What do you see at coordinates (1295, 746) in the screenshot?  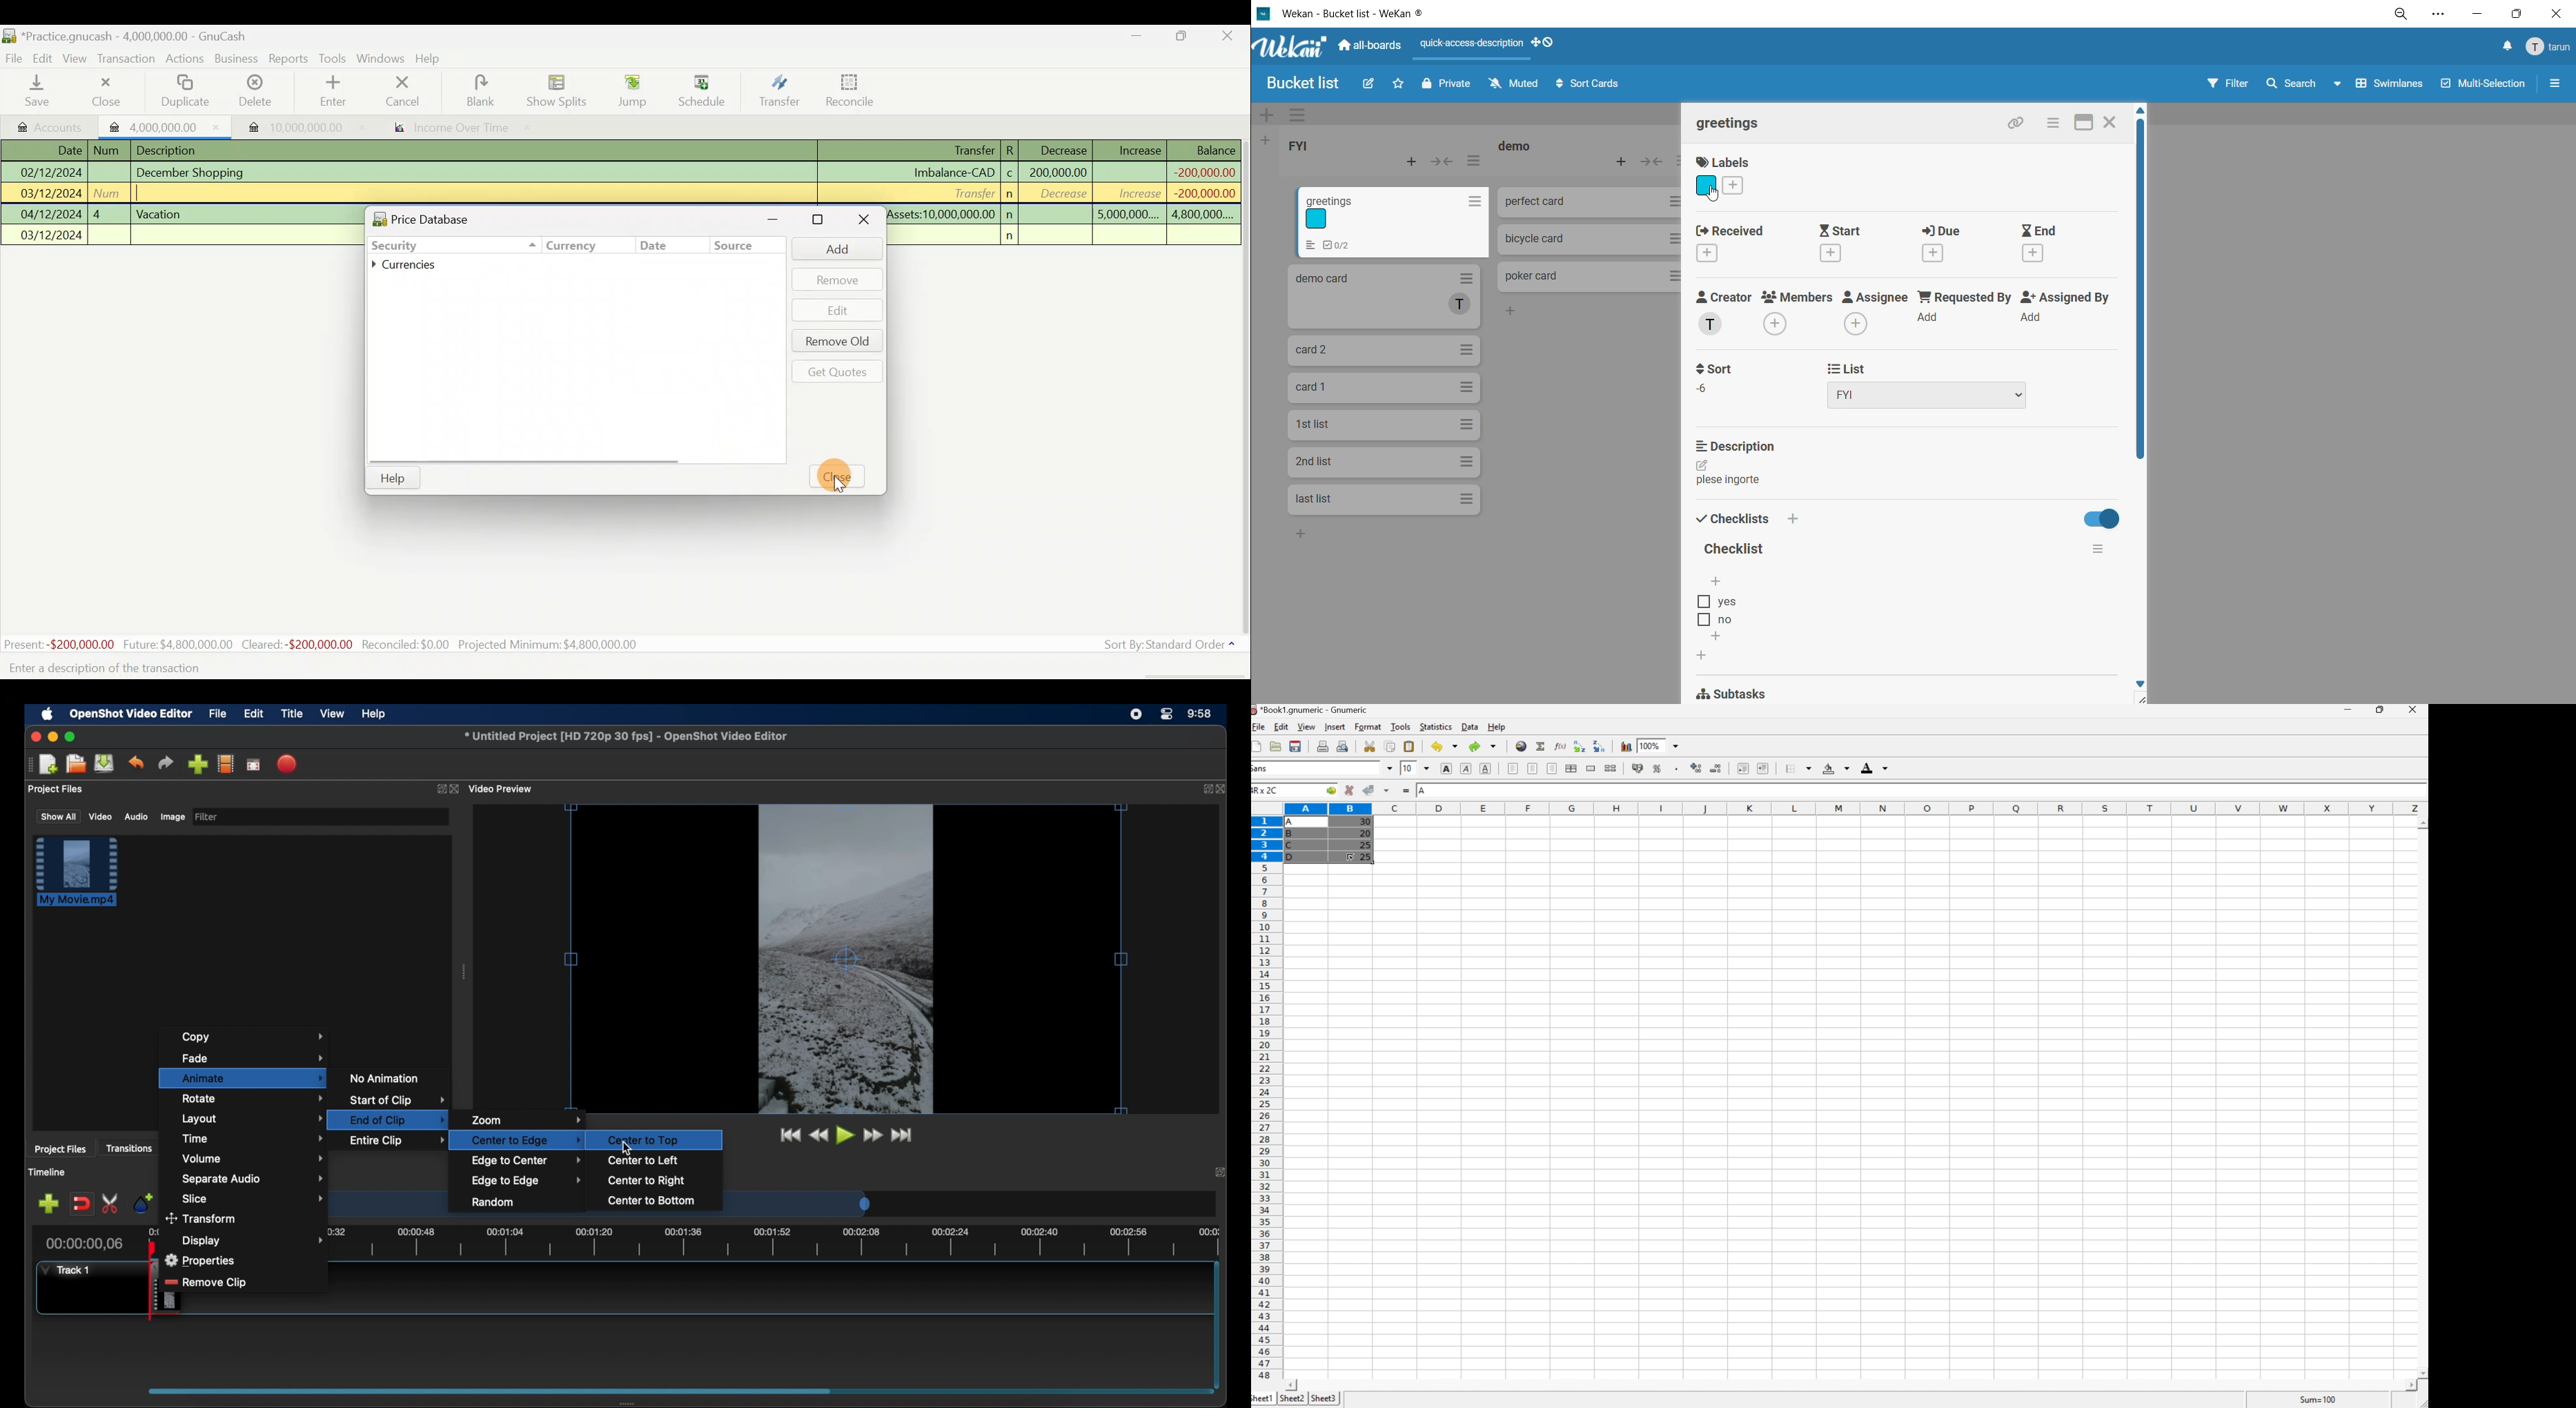 I see `Save the current workbook` at bounding box center [1295, 746].